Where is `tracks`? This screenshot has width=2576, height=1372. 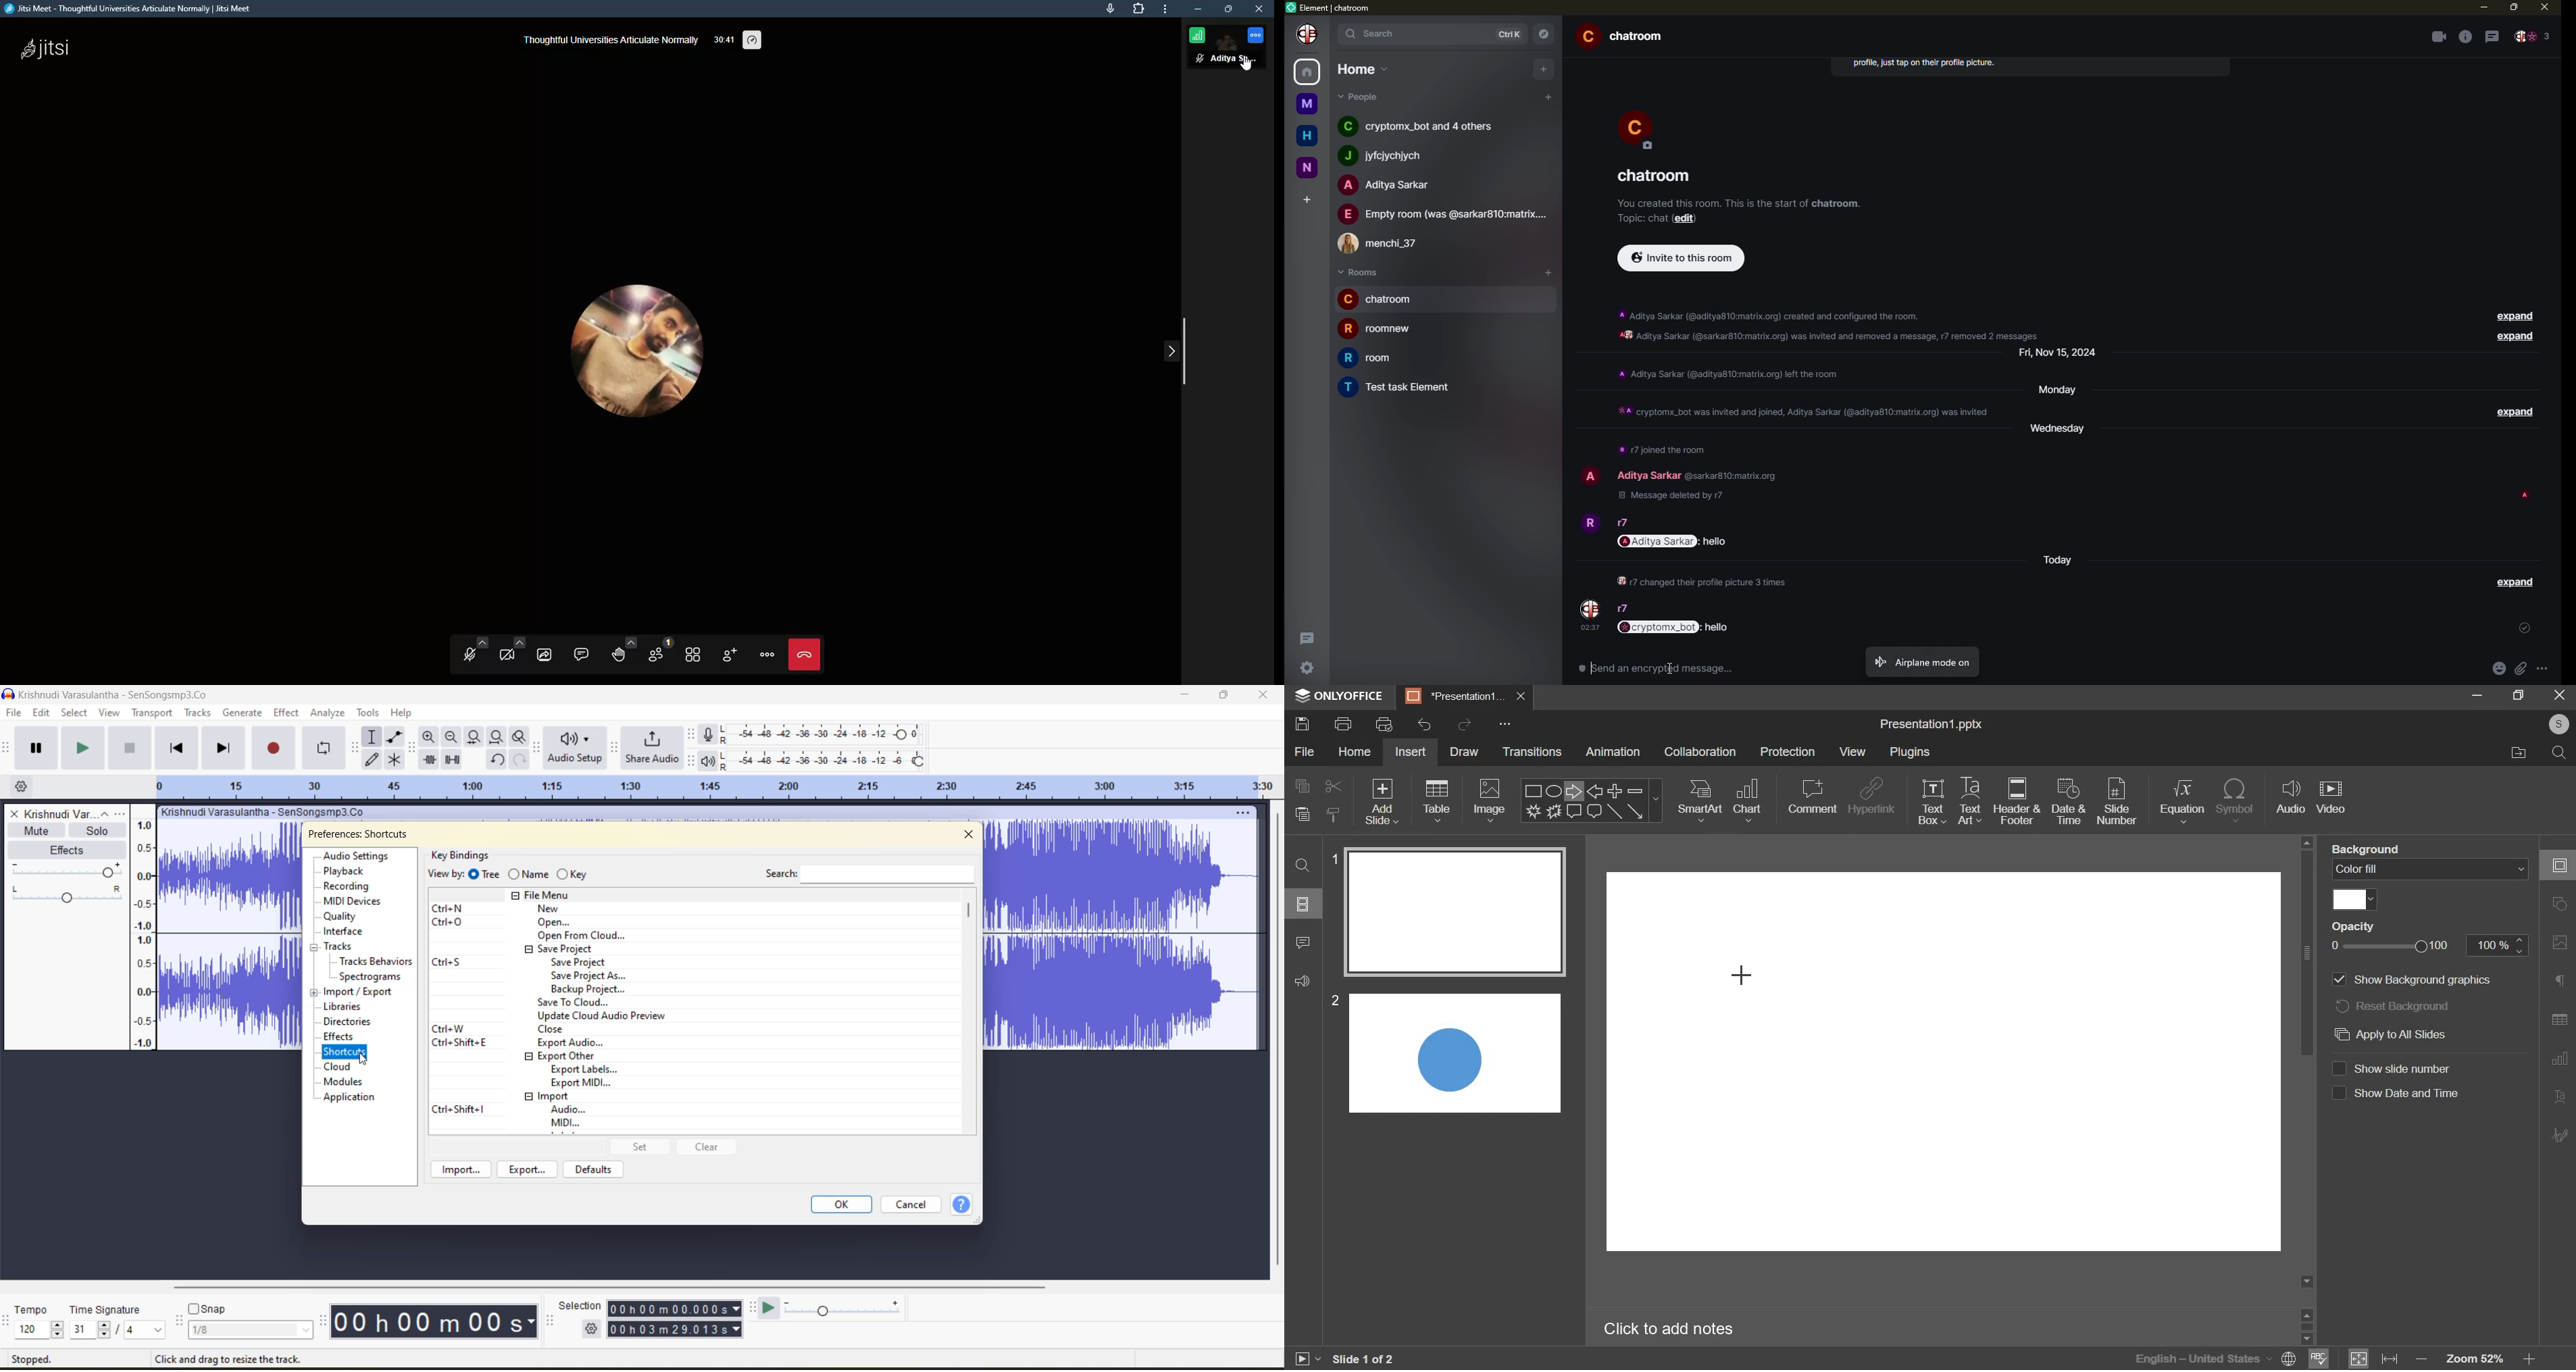 tracks is located at coordinates (201, 713).